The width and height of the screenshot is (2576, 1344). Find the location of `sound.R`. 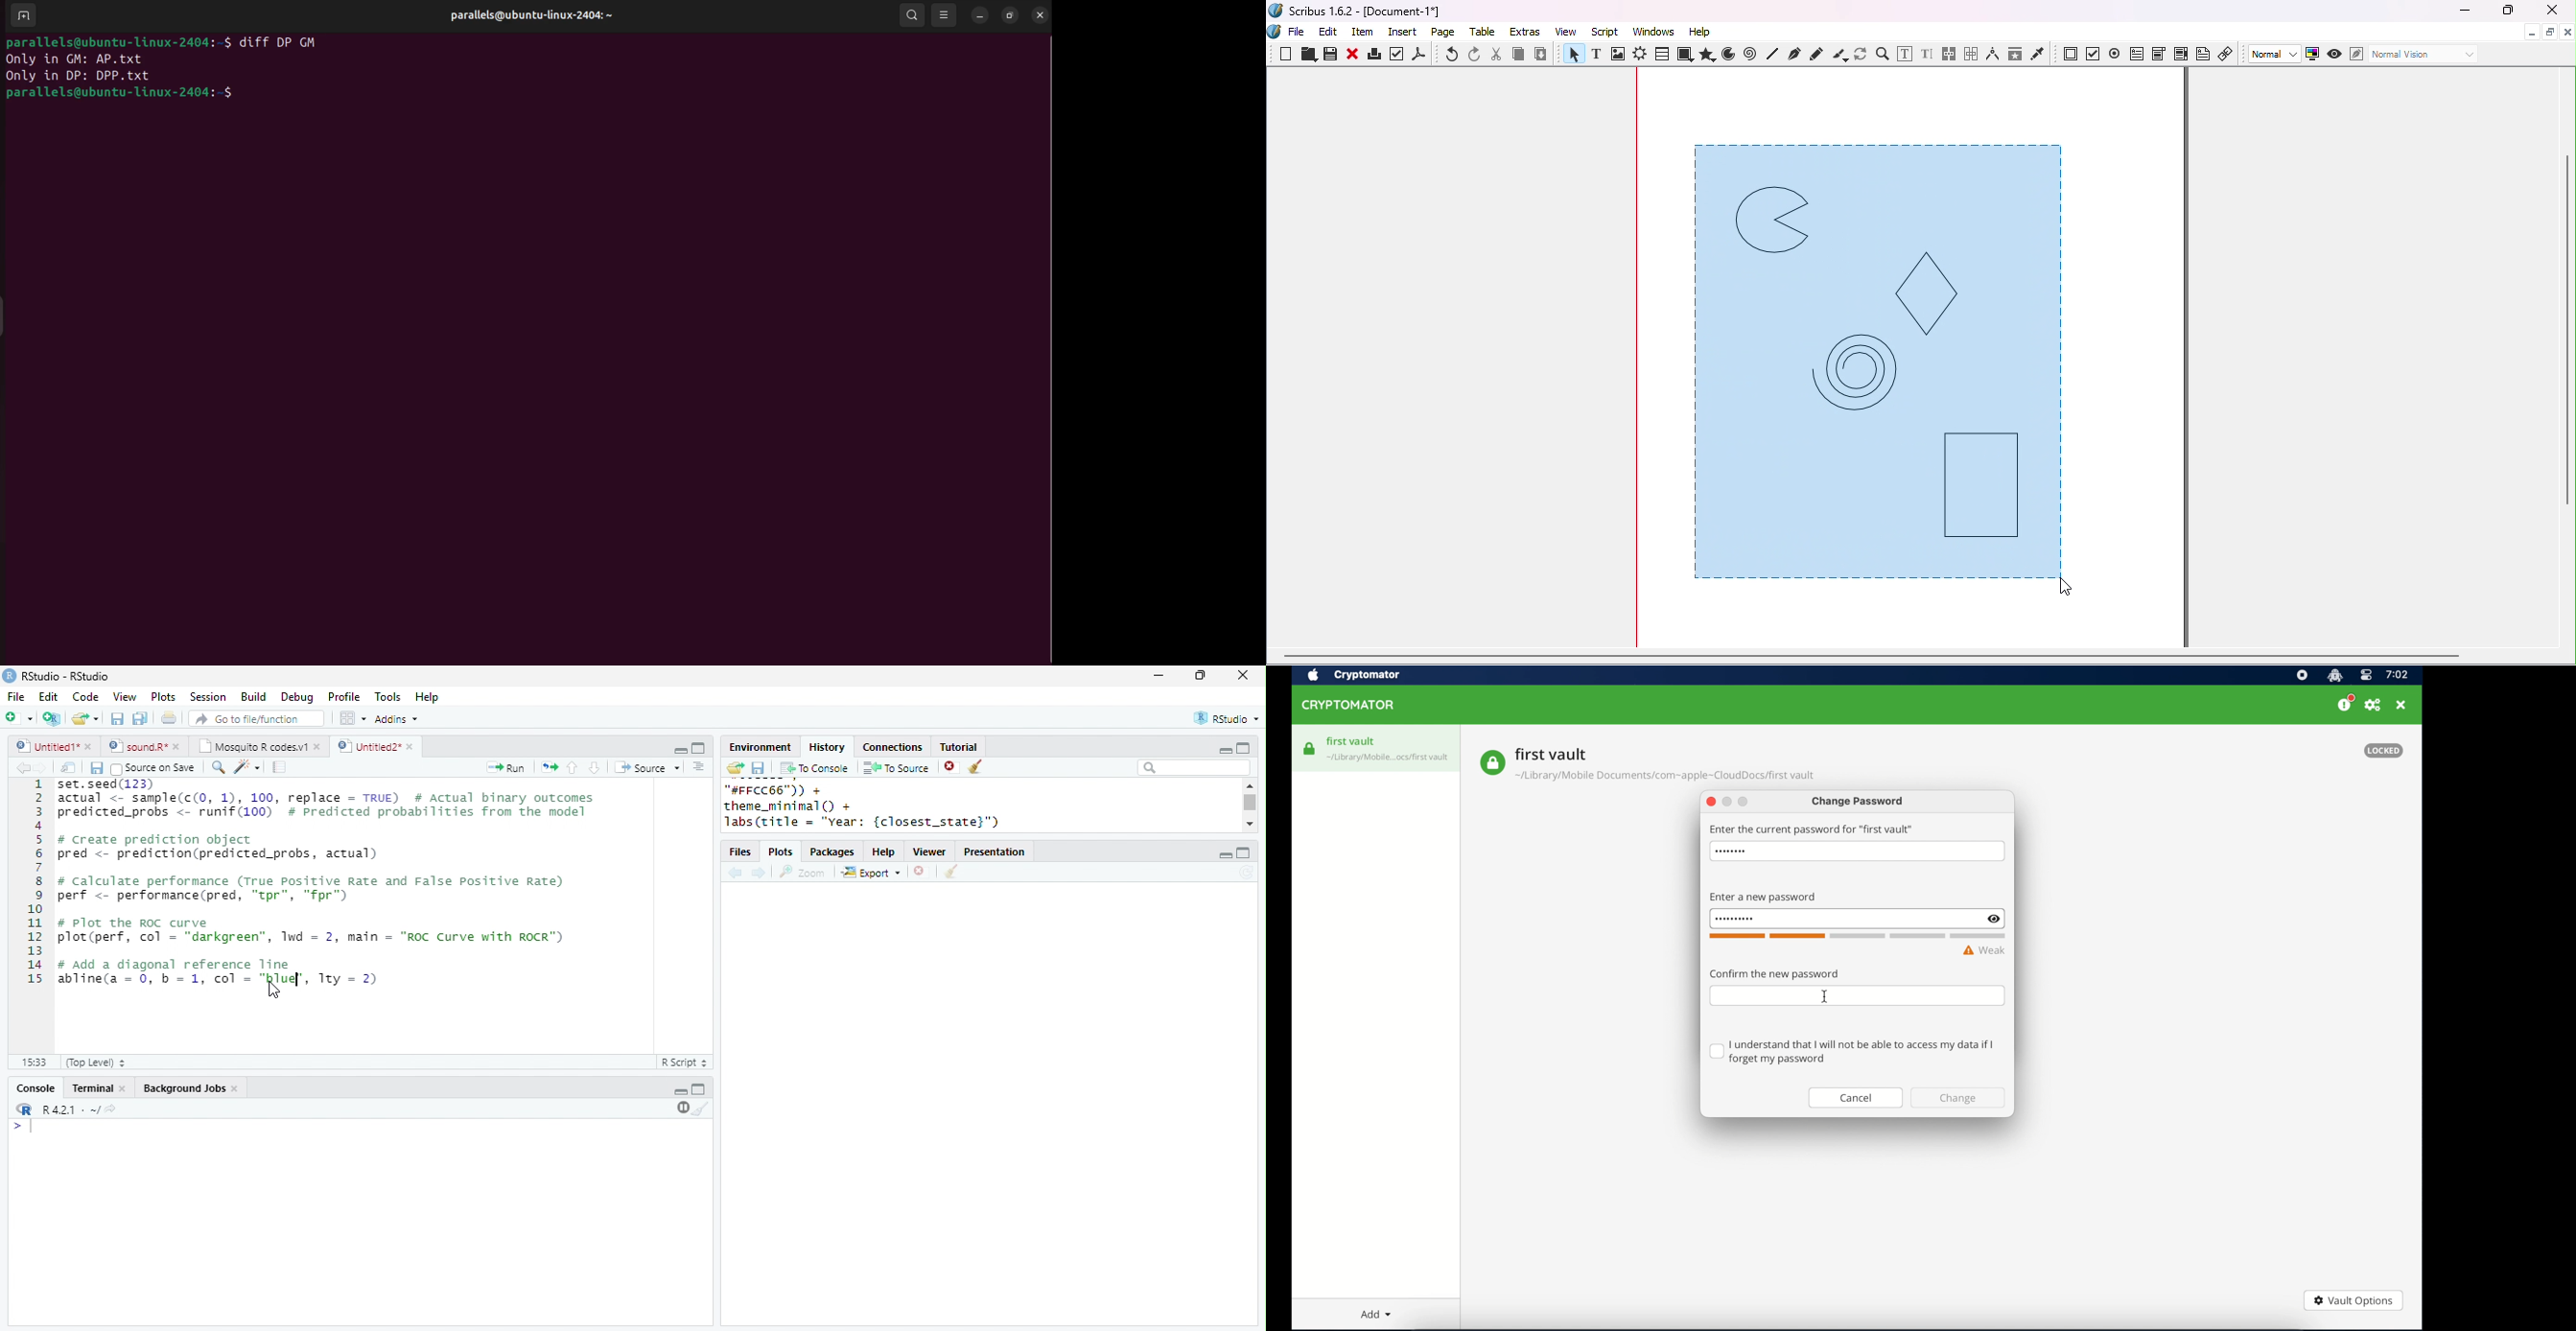

sound.R is located at coordinates (138, 746).